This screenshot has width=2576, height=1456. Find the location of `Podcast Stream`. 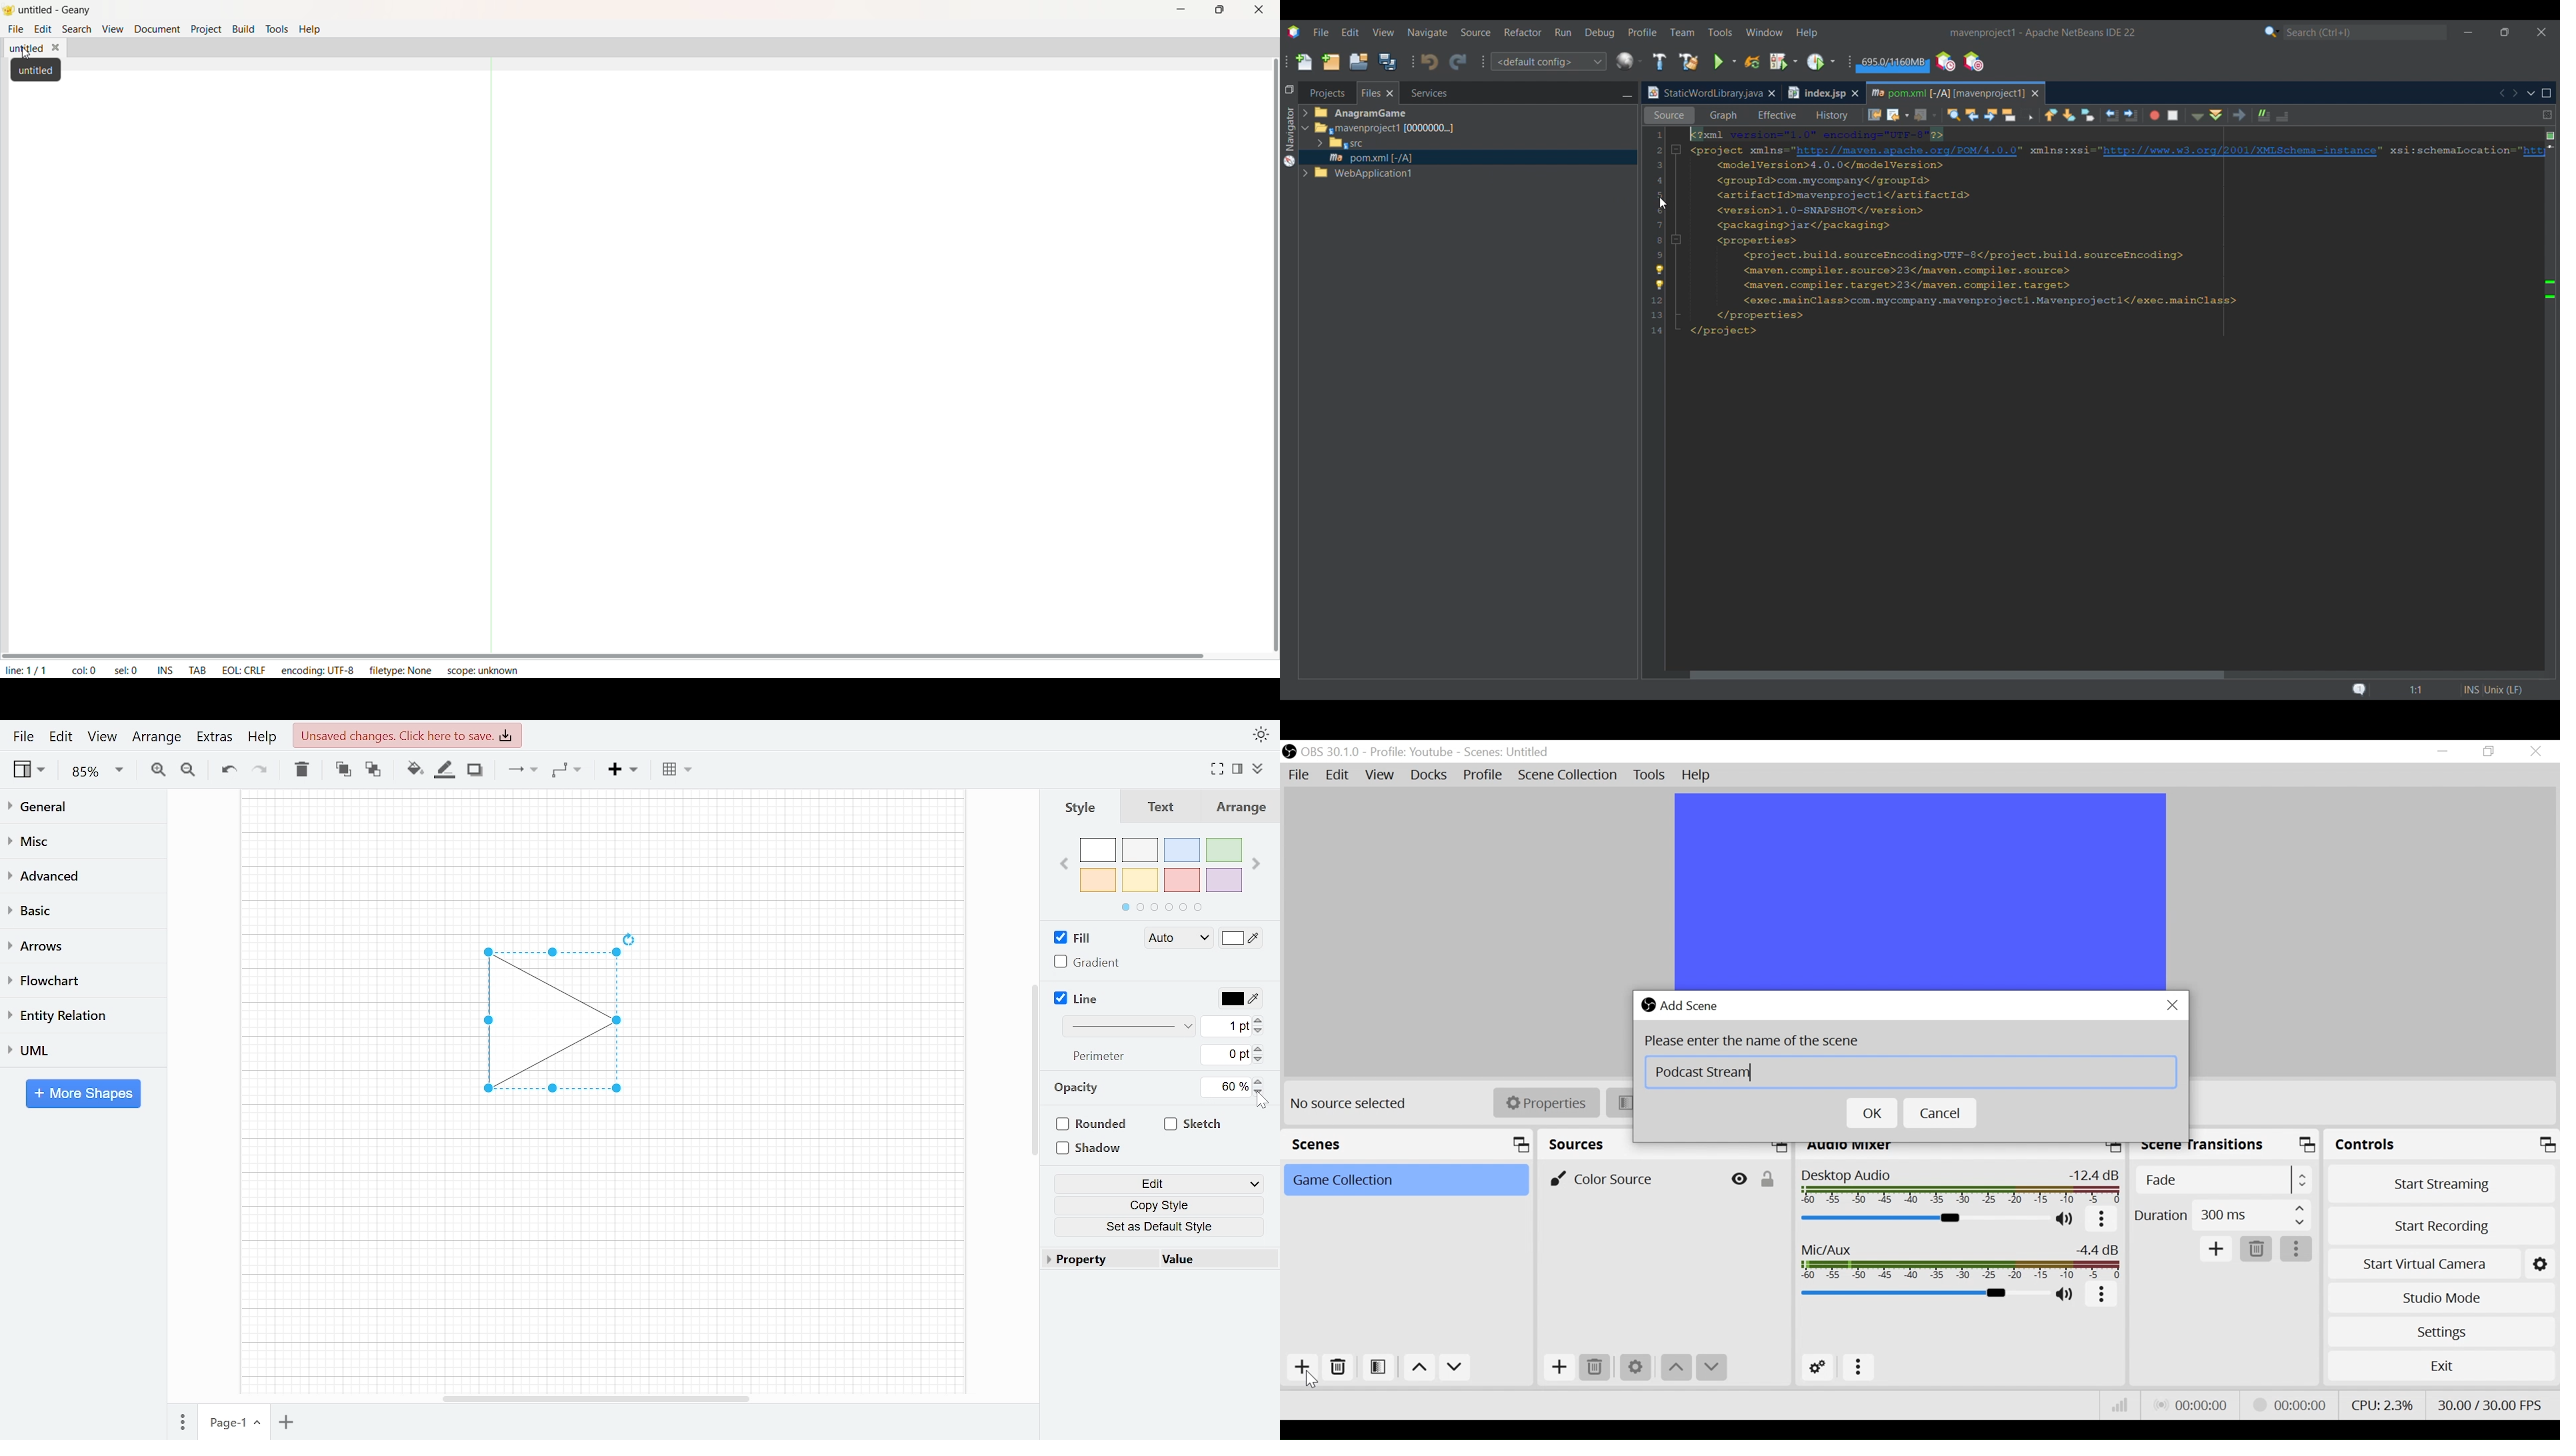

Podcast Stream is located at coordinates (1909, 1071).